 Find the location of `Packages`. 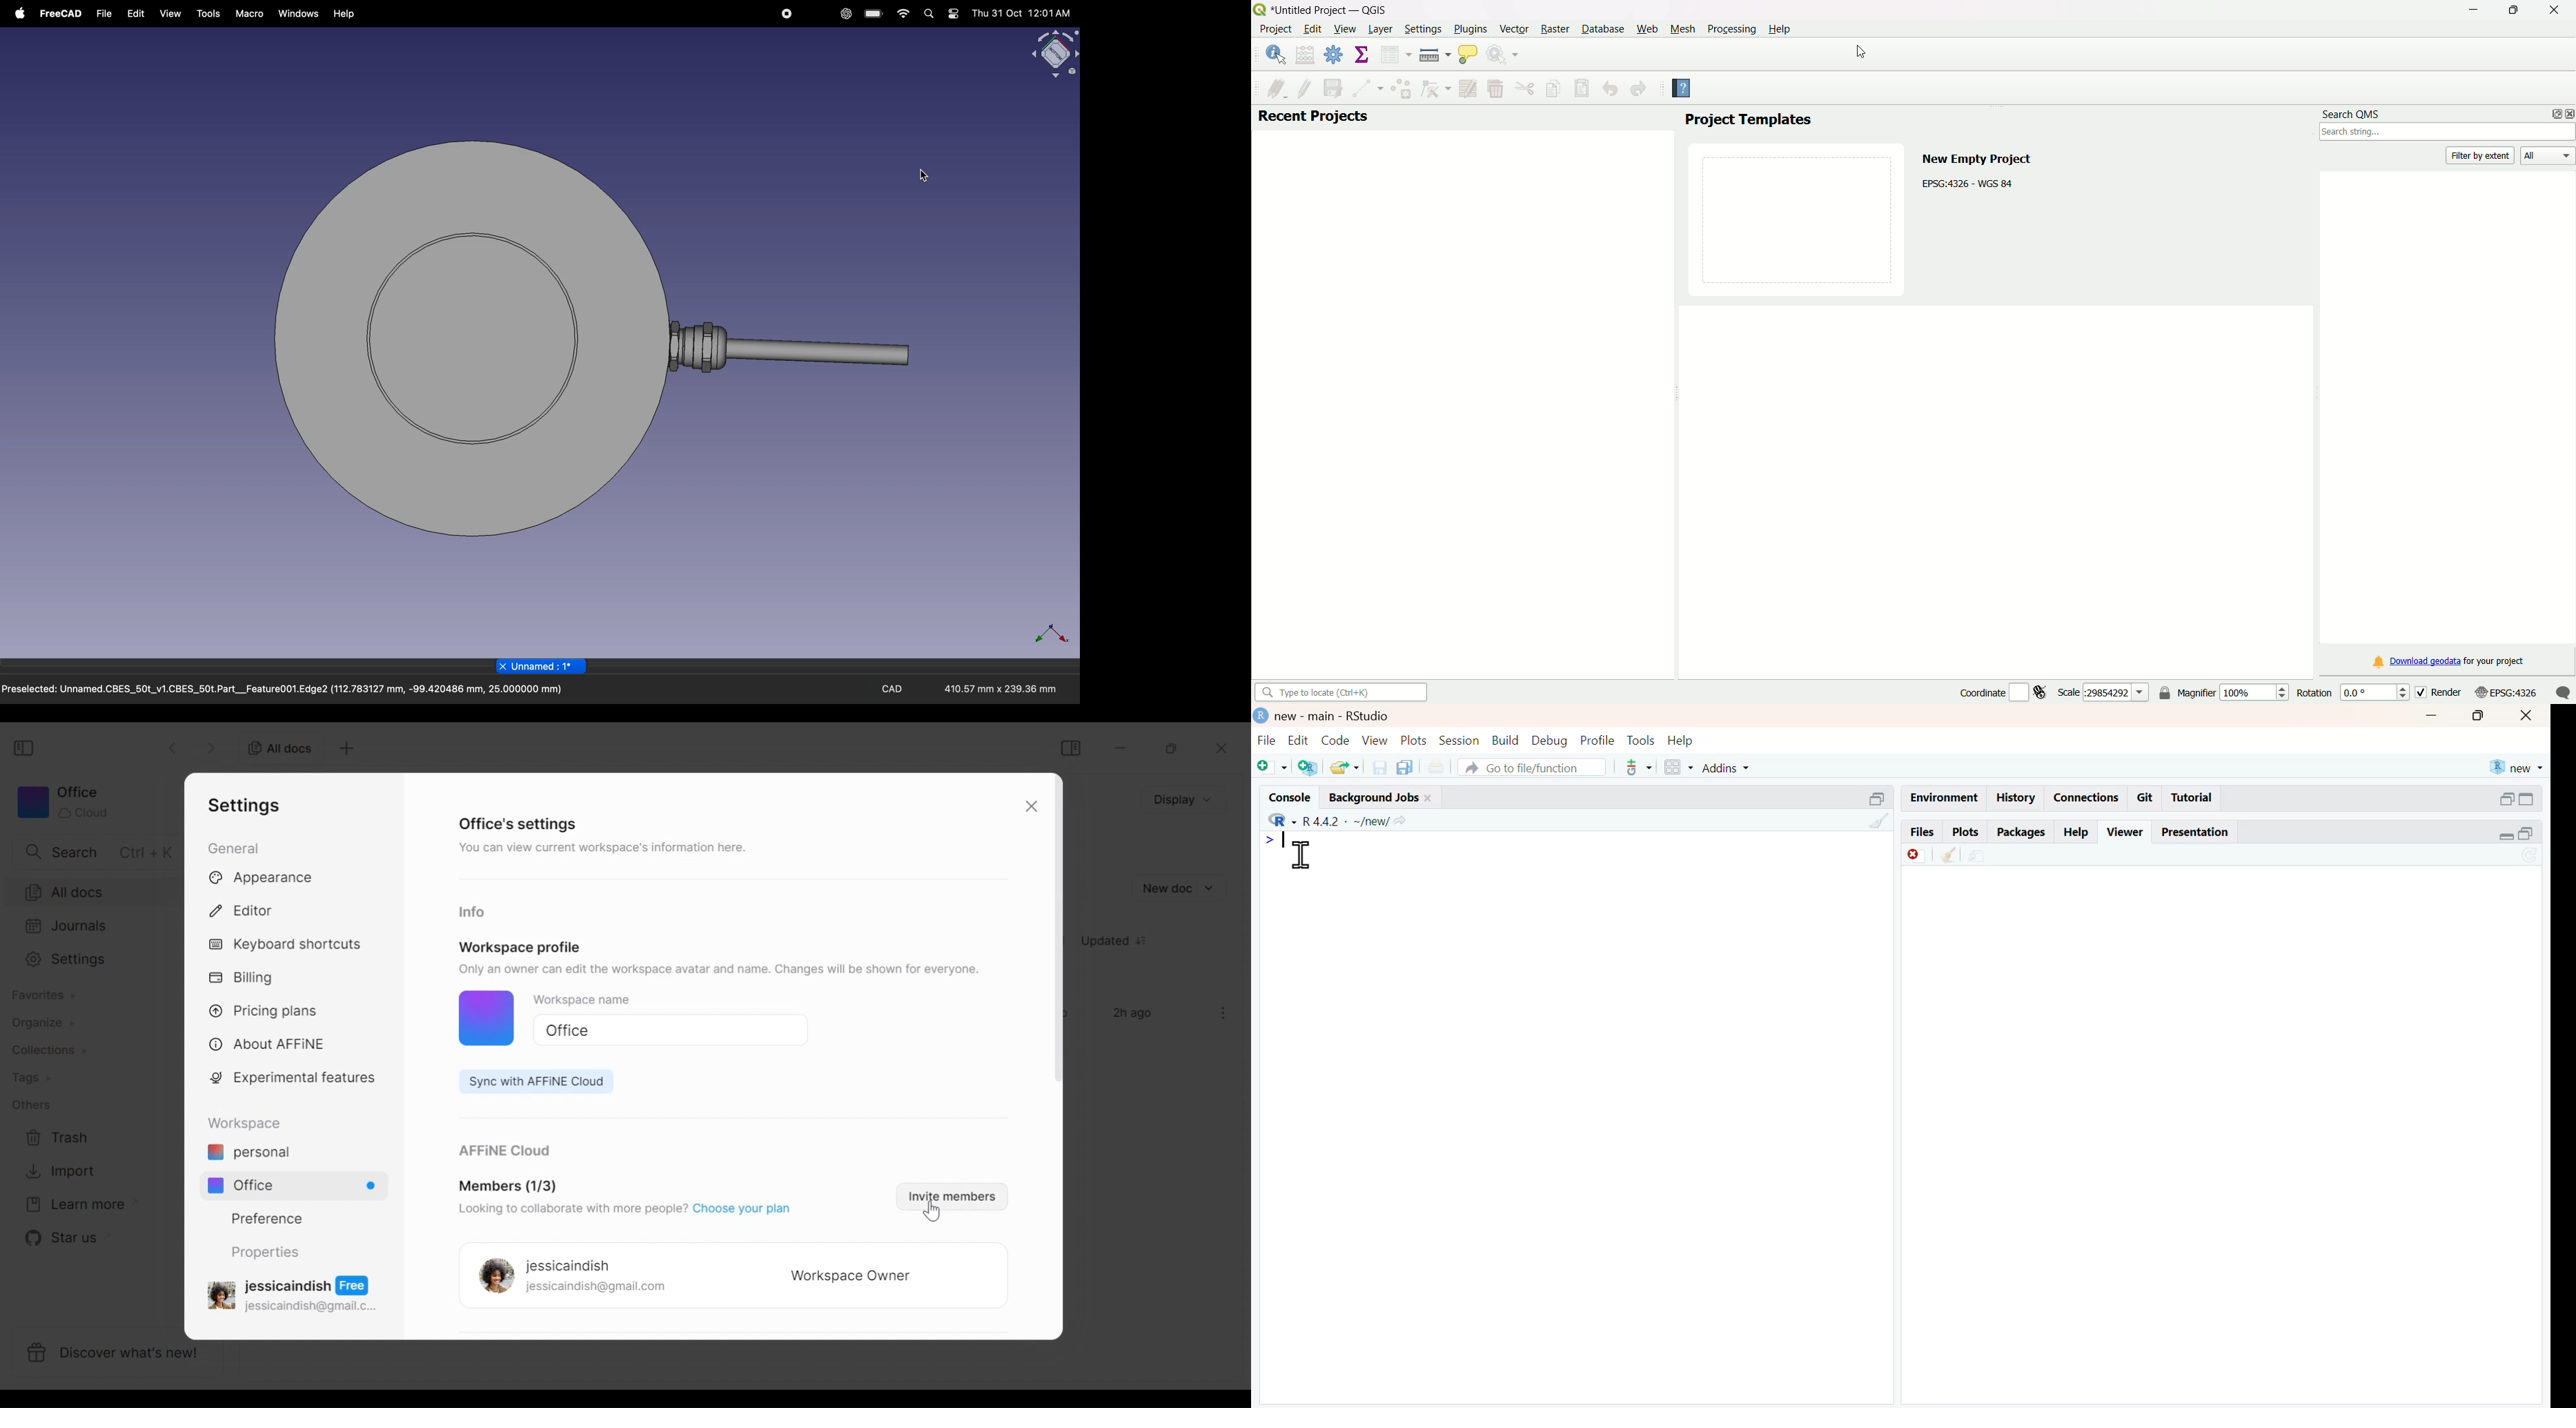

Packages is located at coordinates (2023, 833).